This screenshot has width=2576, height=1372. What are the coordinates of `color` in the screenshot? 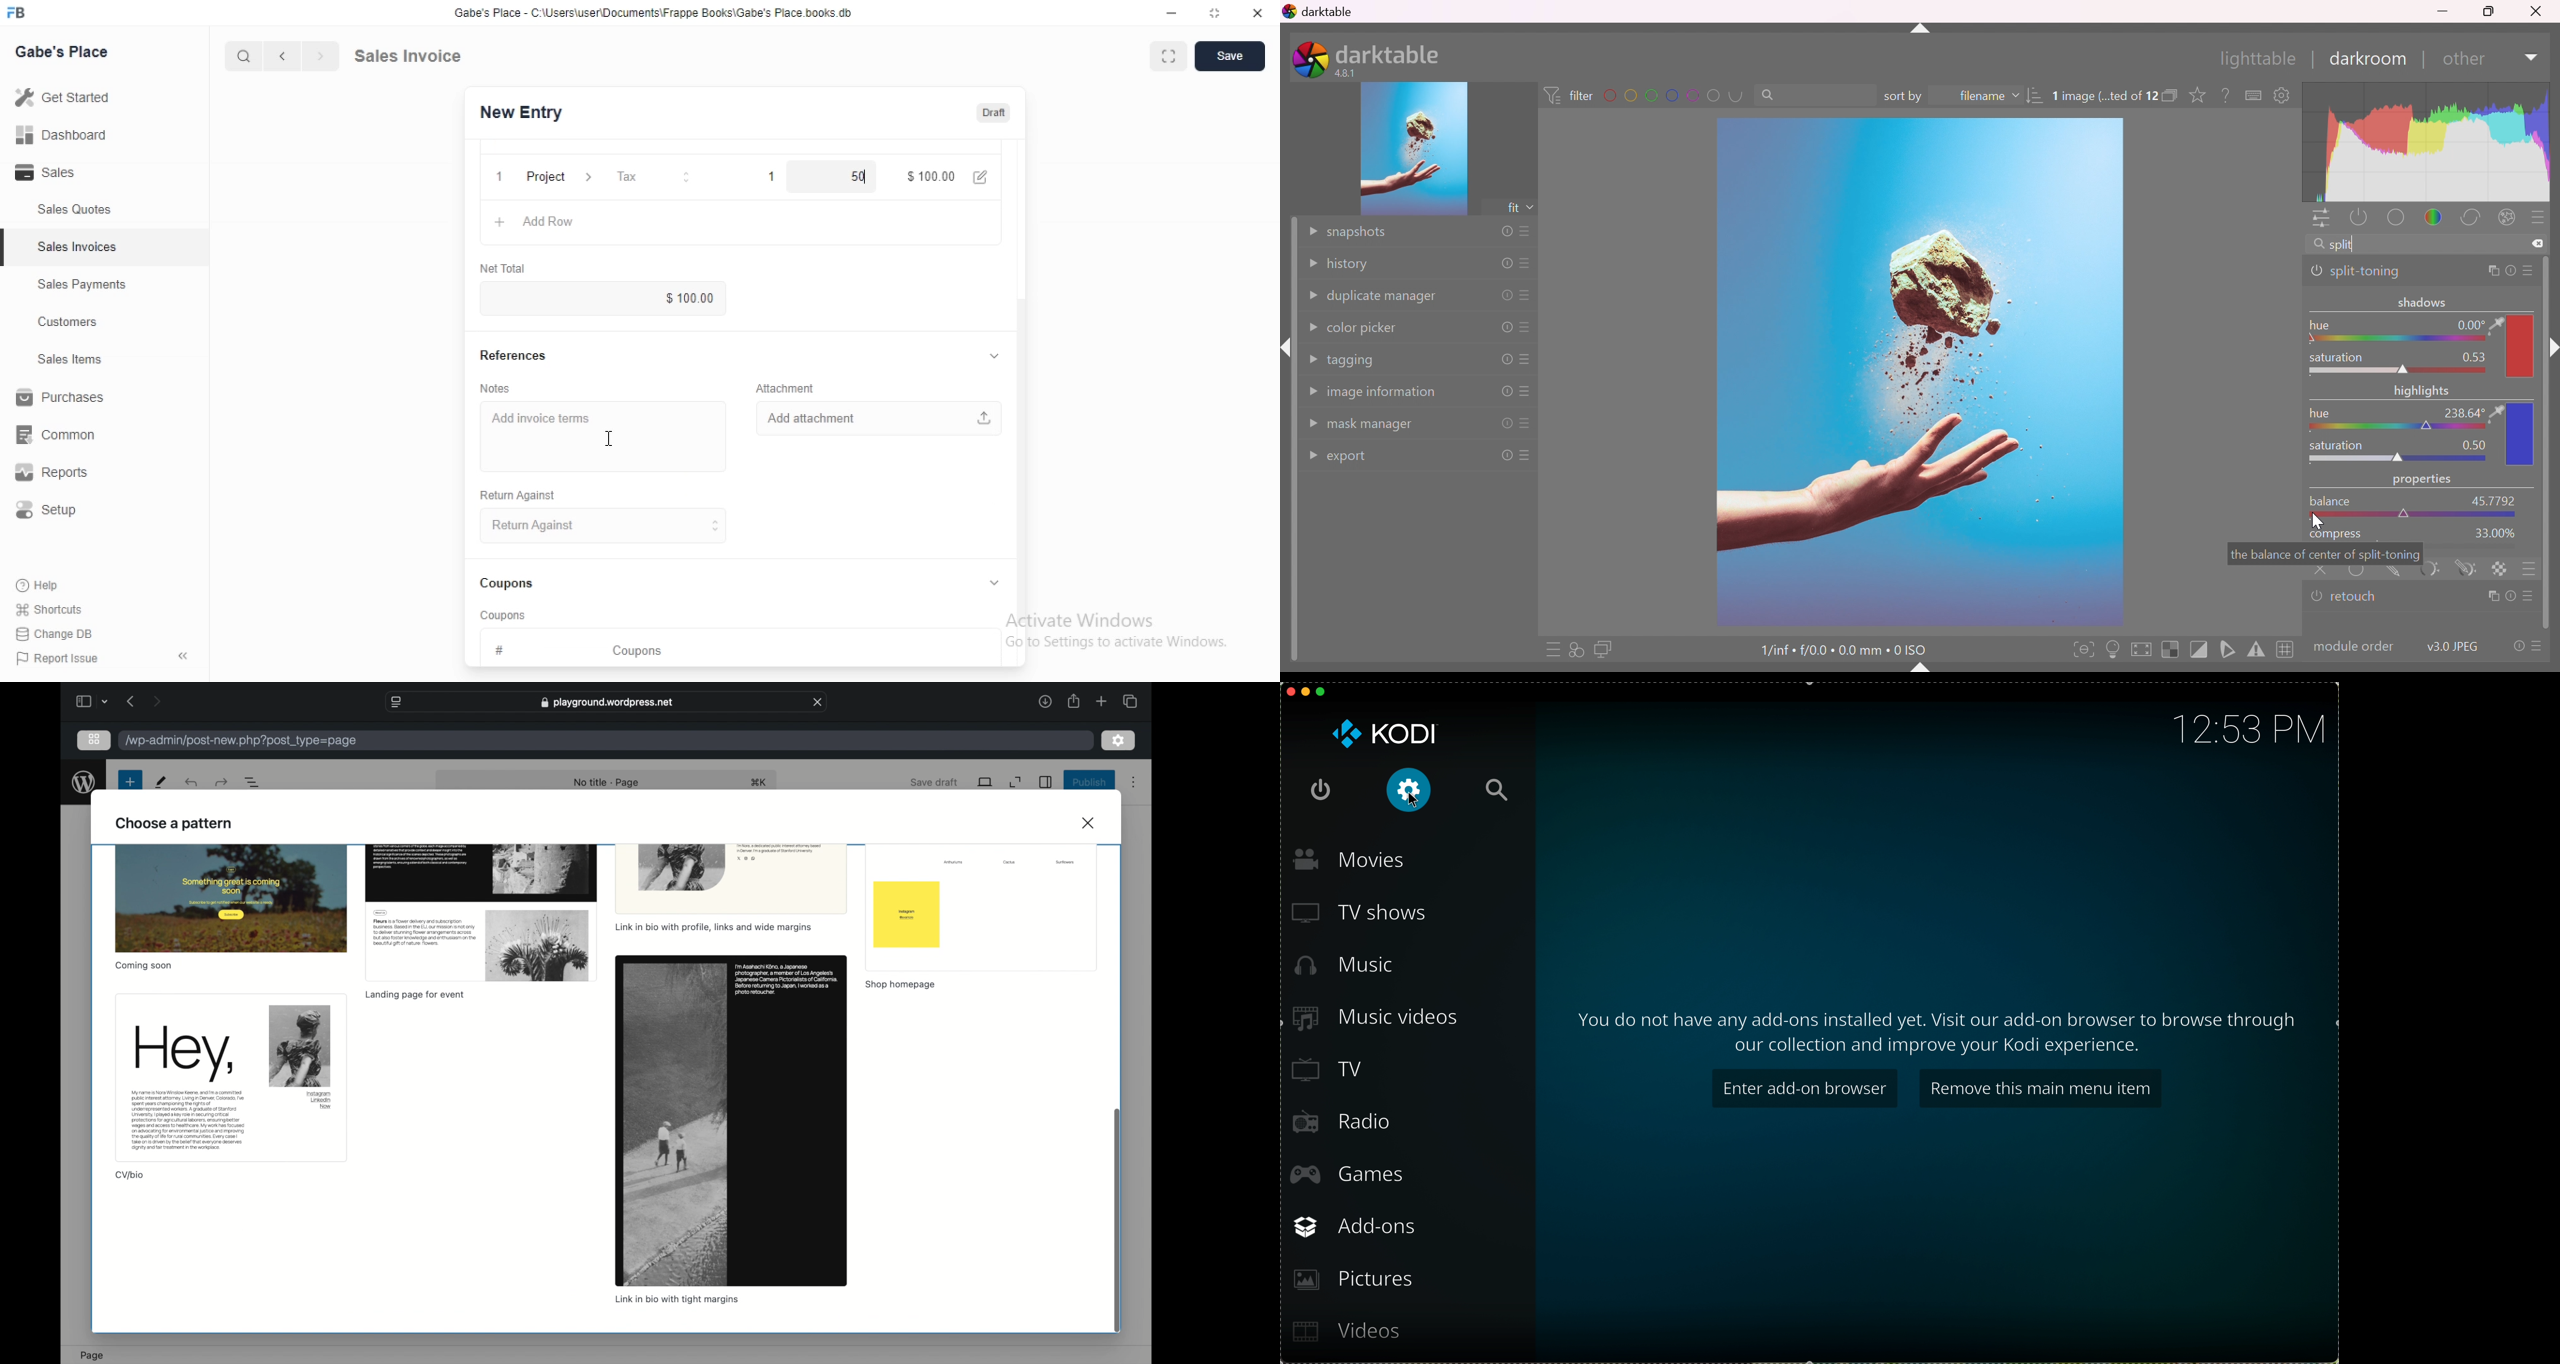 It's located at (2435, 220).